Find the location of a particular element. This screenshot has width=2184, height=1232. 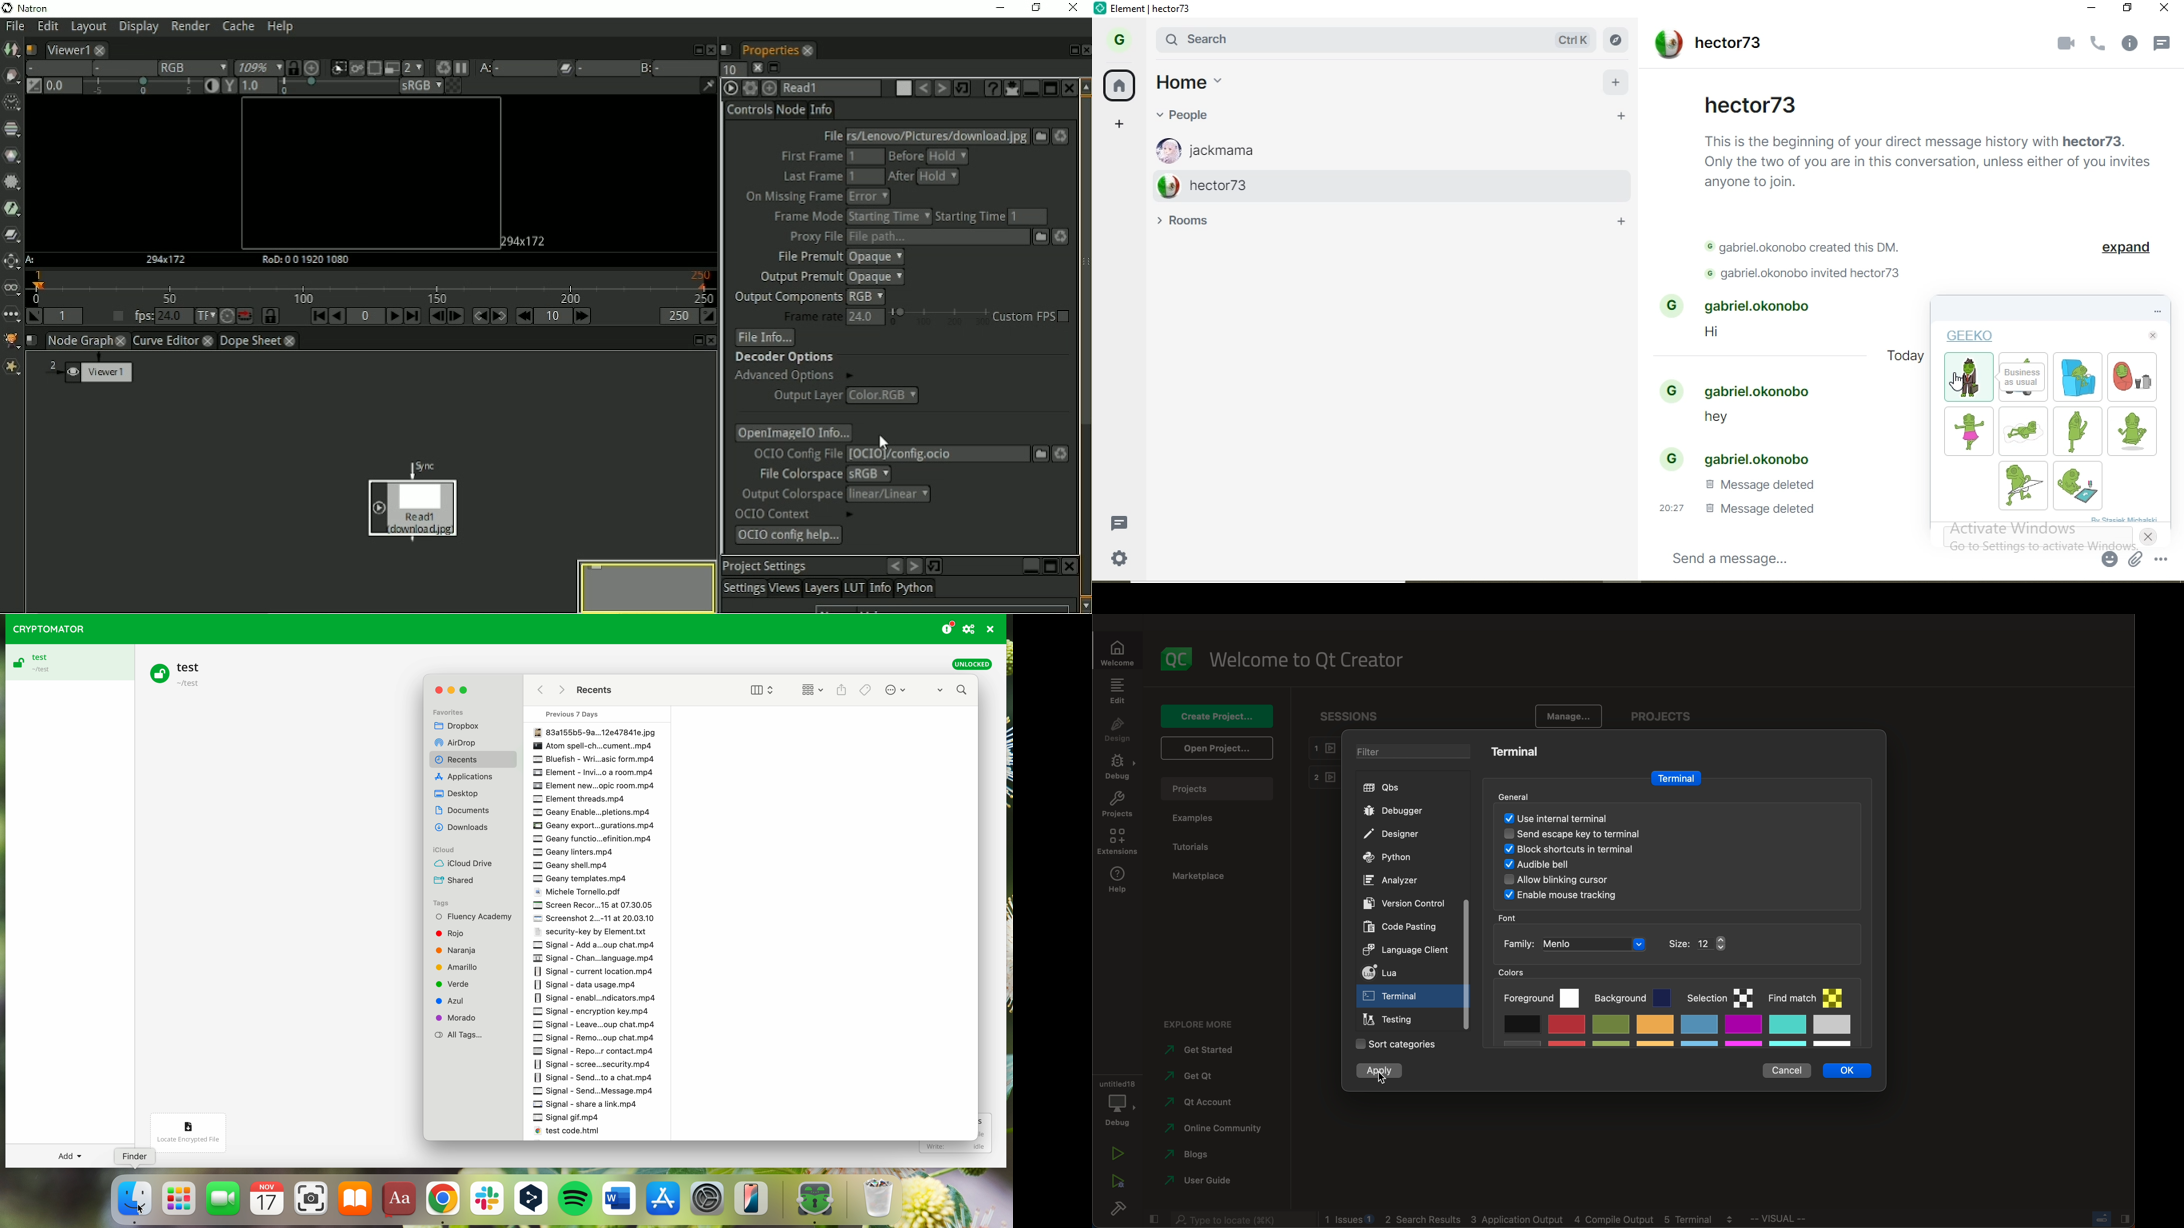

Node is located at coordinates (791, 111).